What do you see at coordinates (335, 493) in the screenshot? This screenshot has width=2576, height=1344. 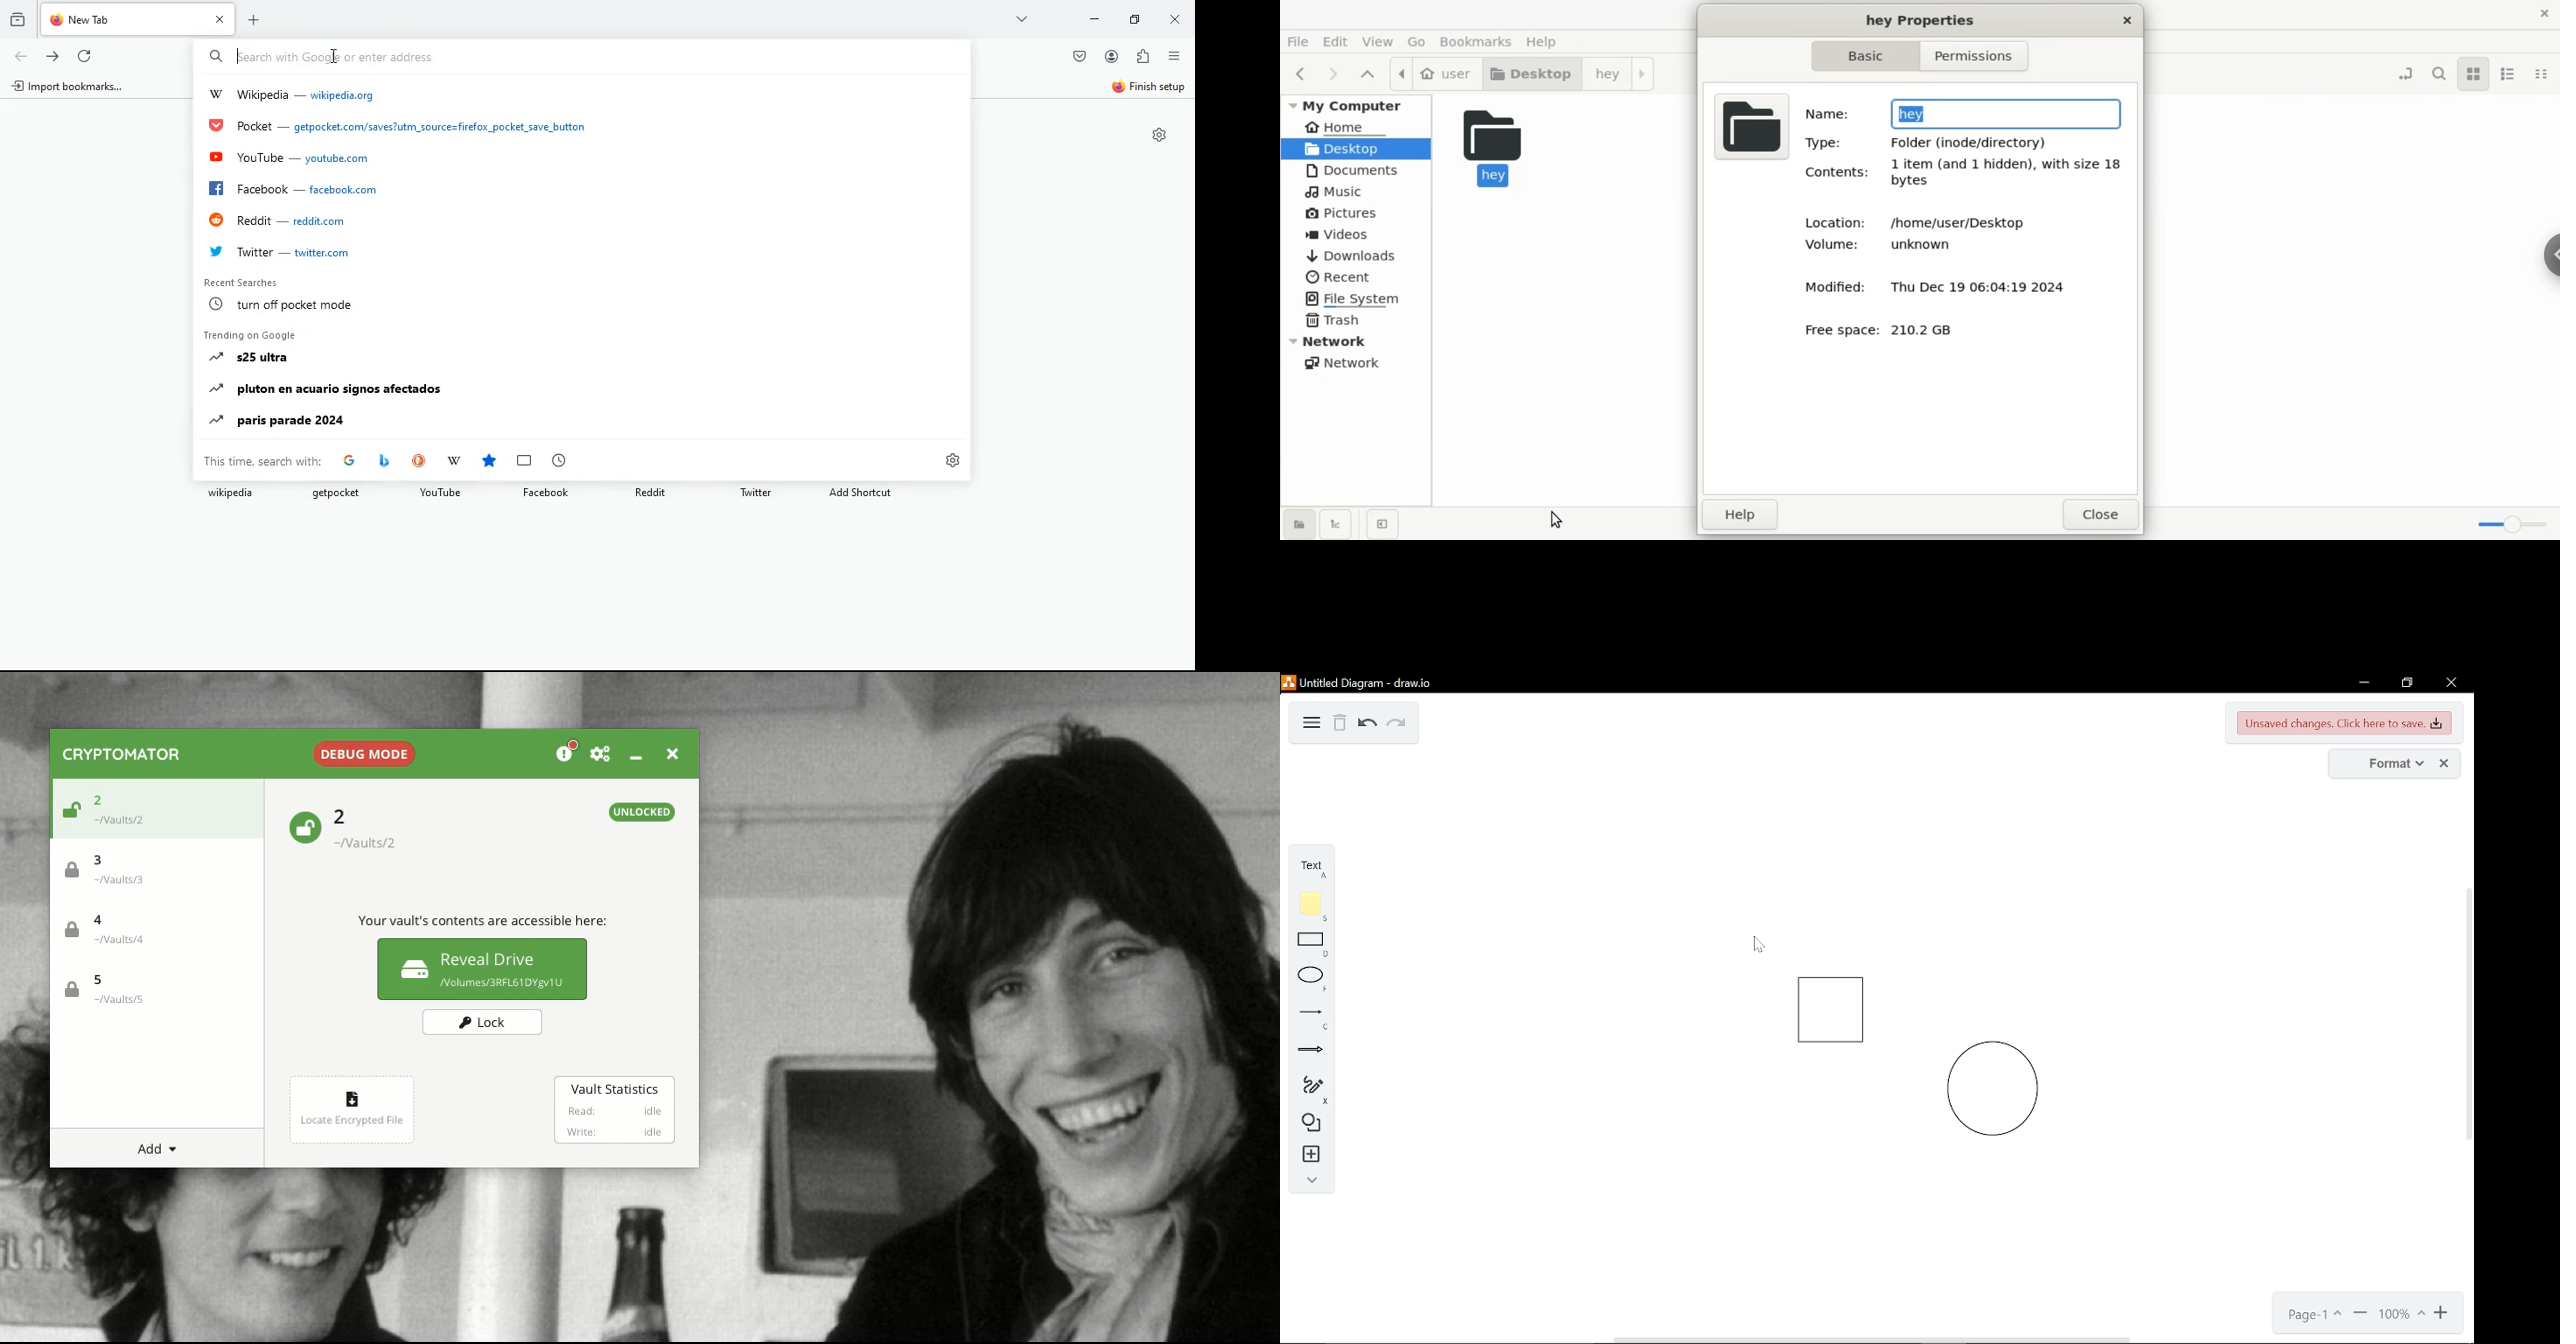 I see `getpocket` at bounding box center [335, 493].